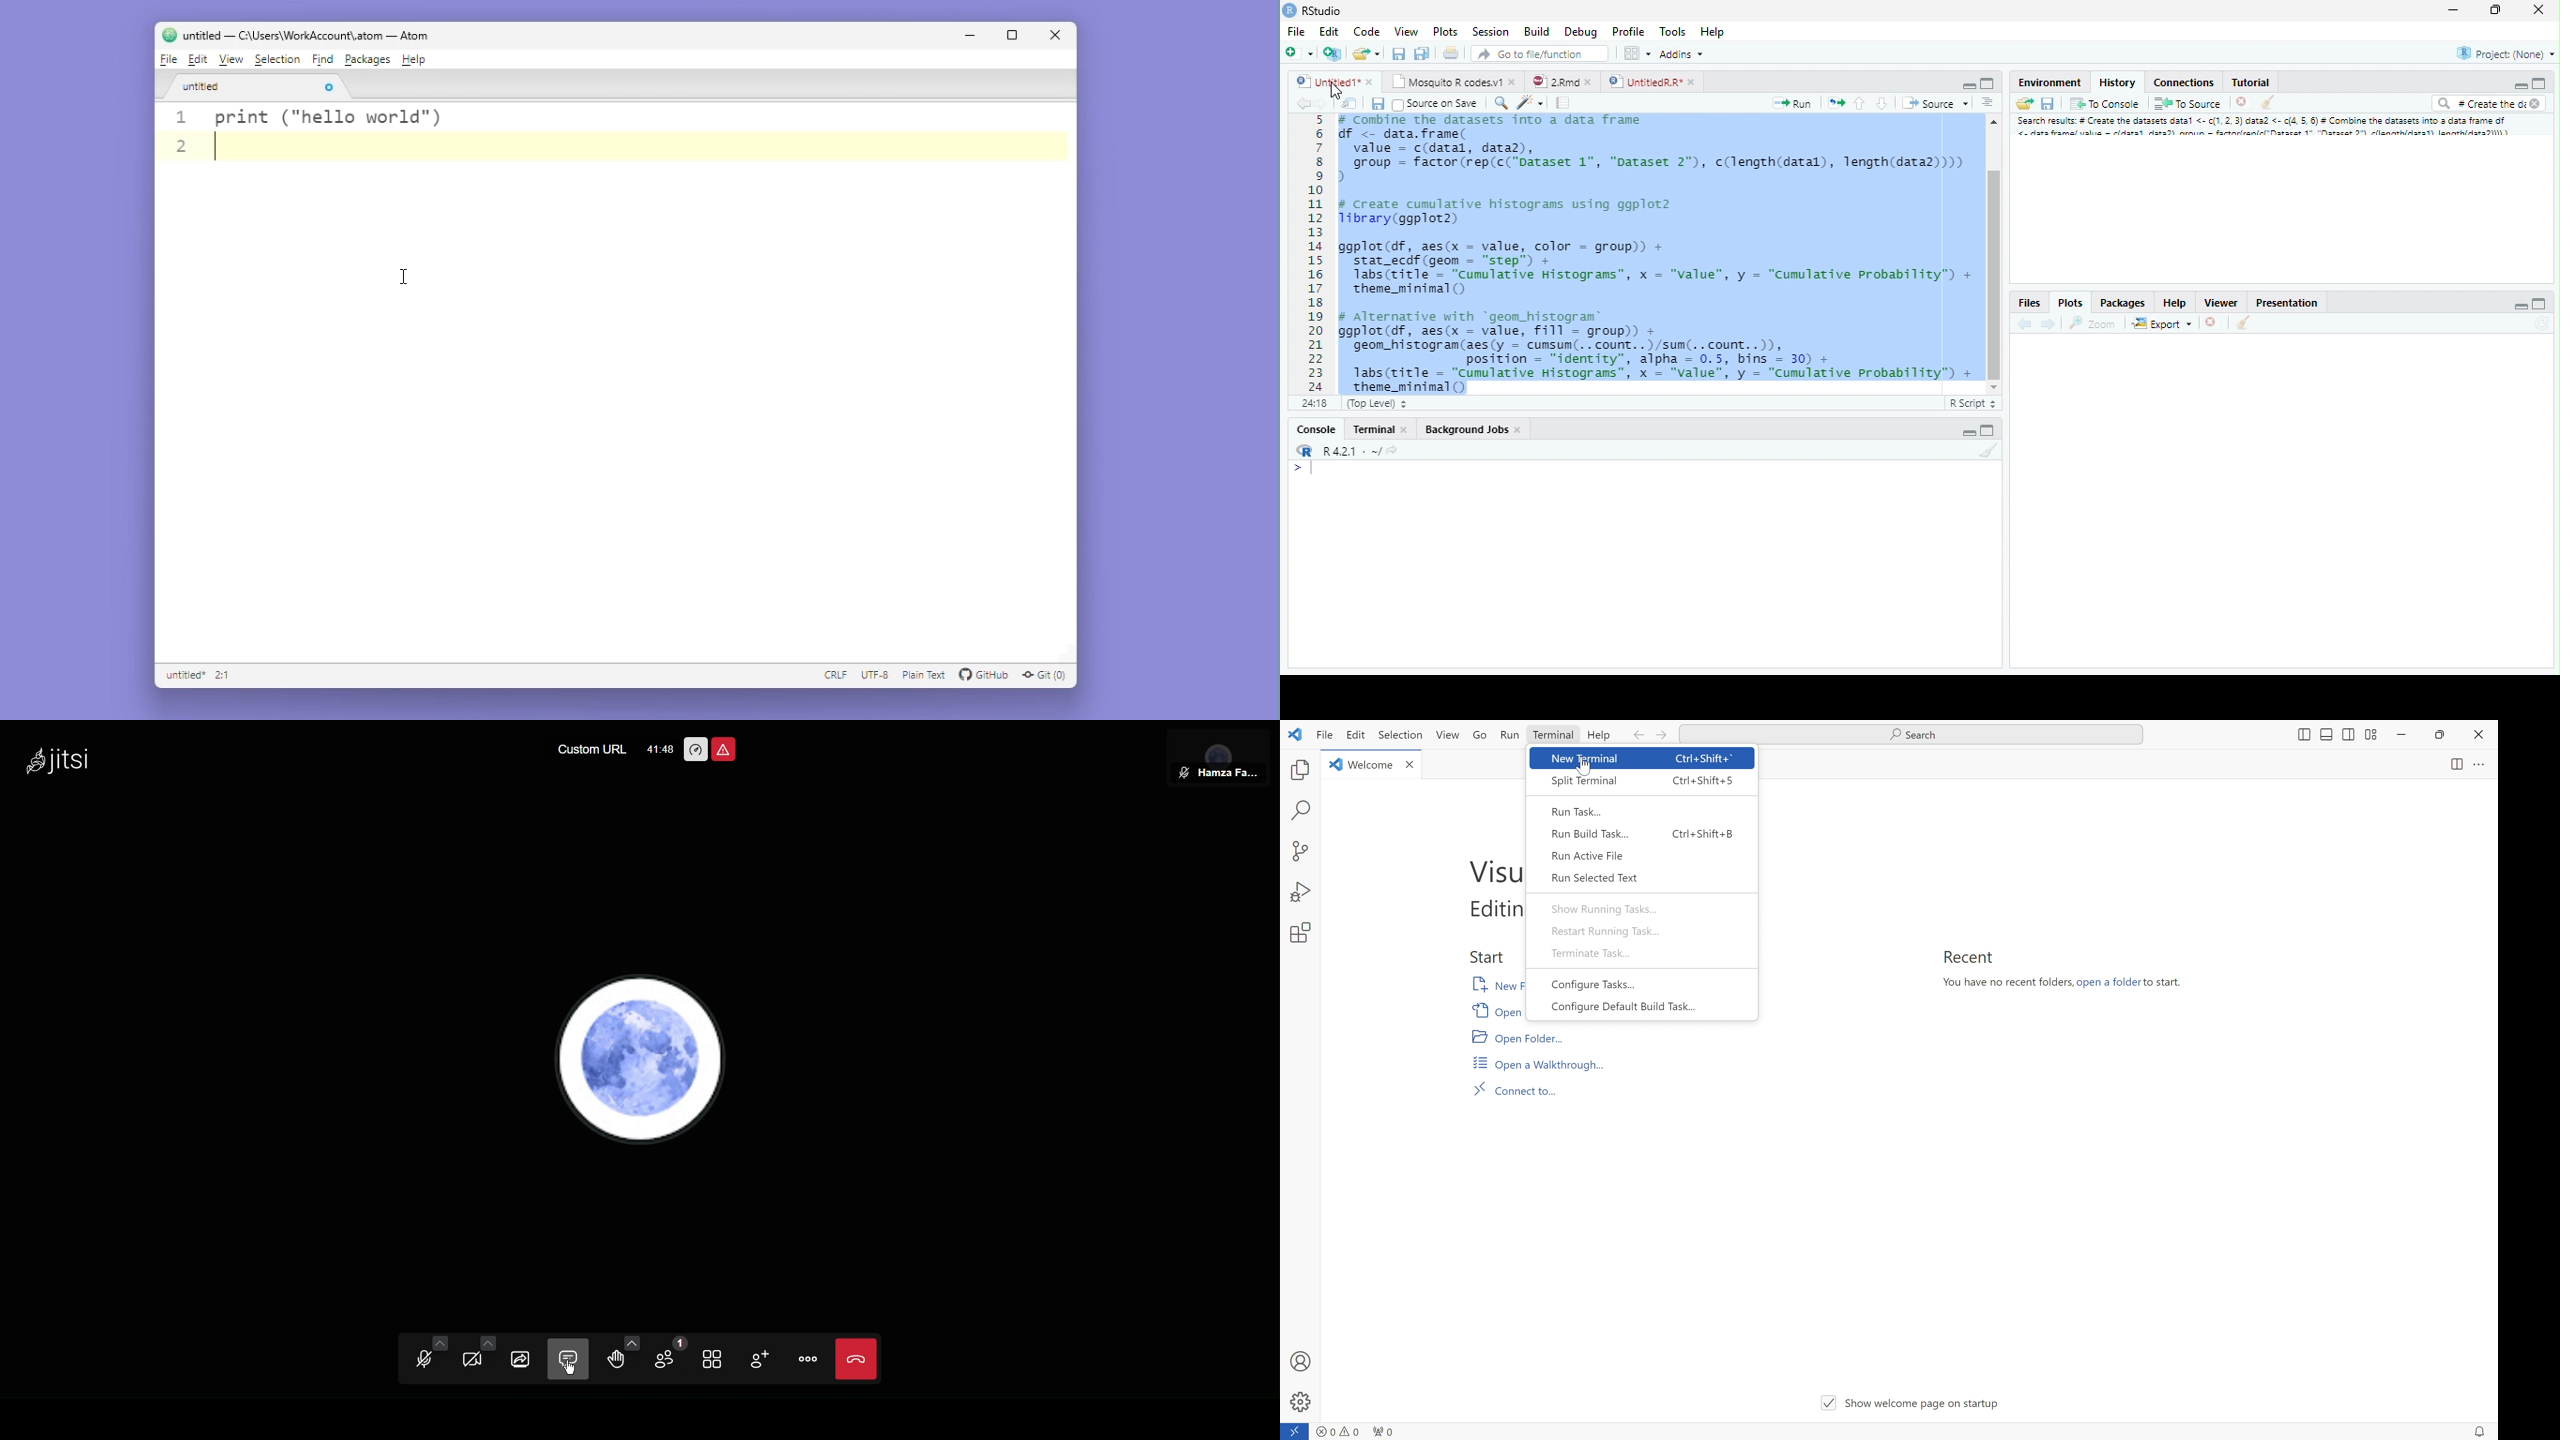 This screenshot has height=1456, width=2576. I want to click on Project (None), so click(2507, 53).